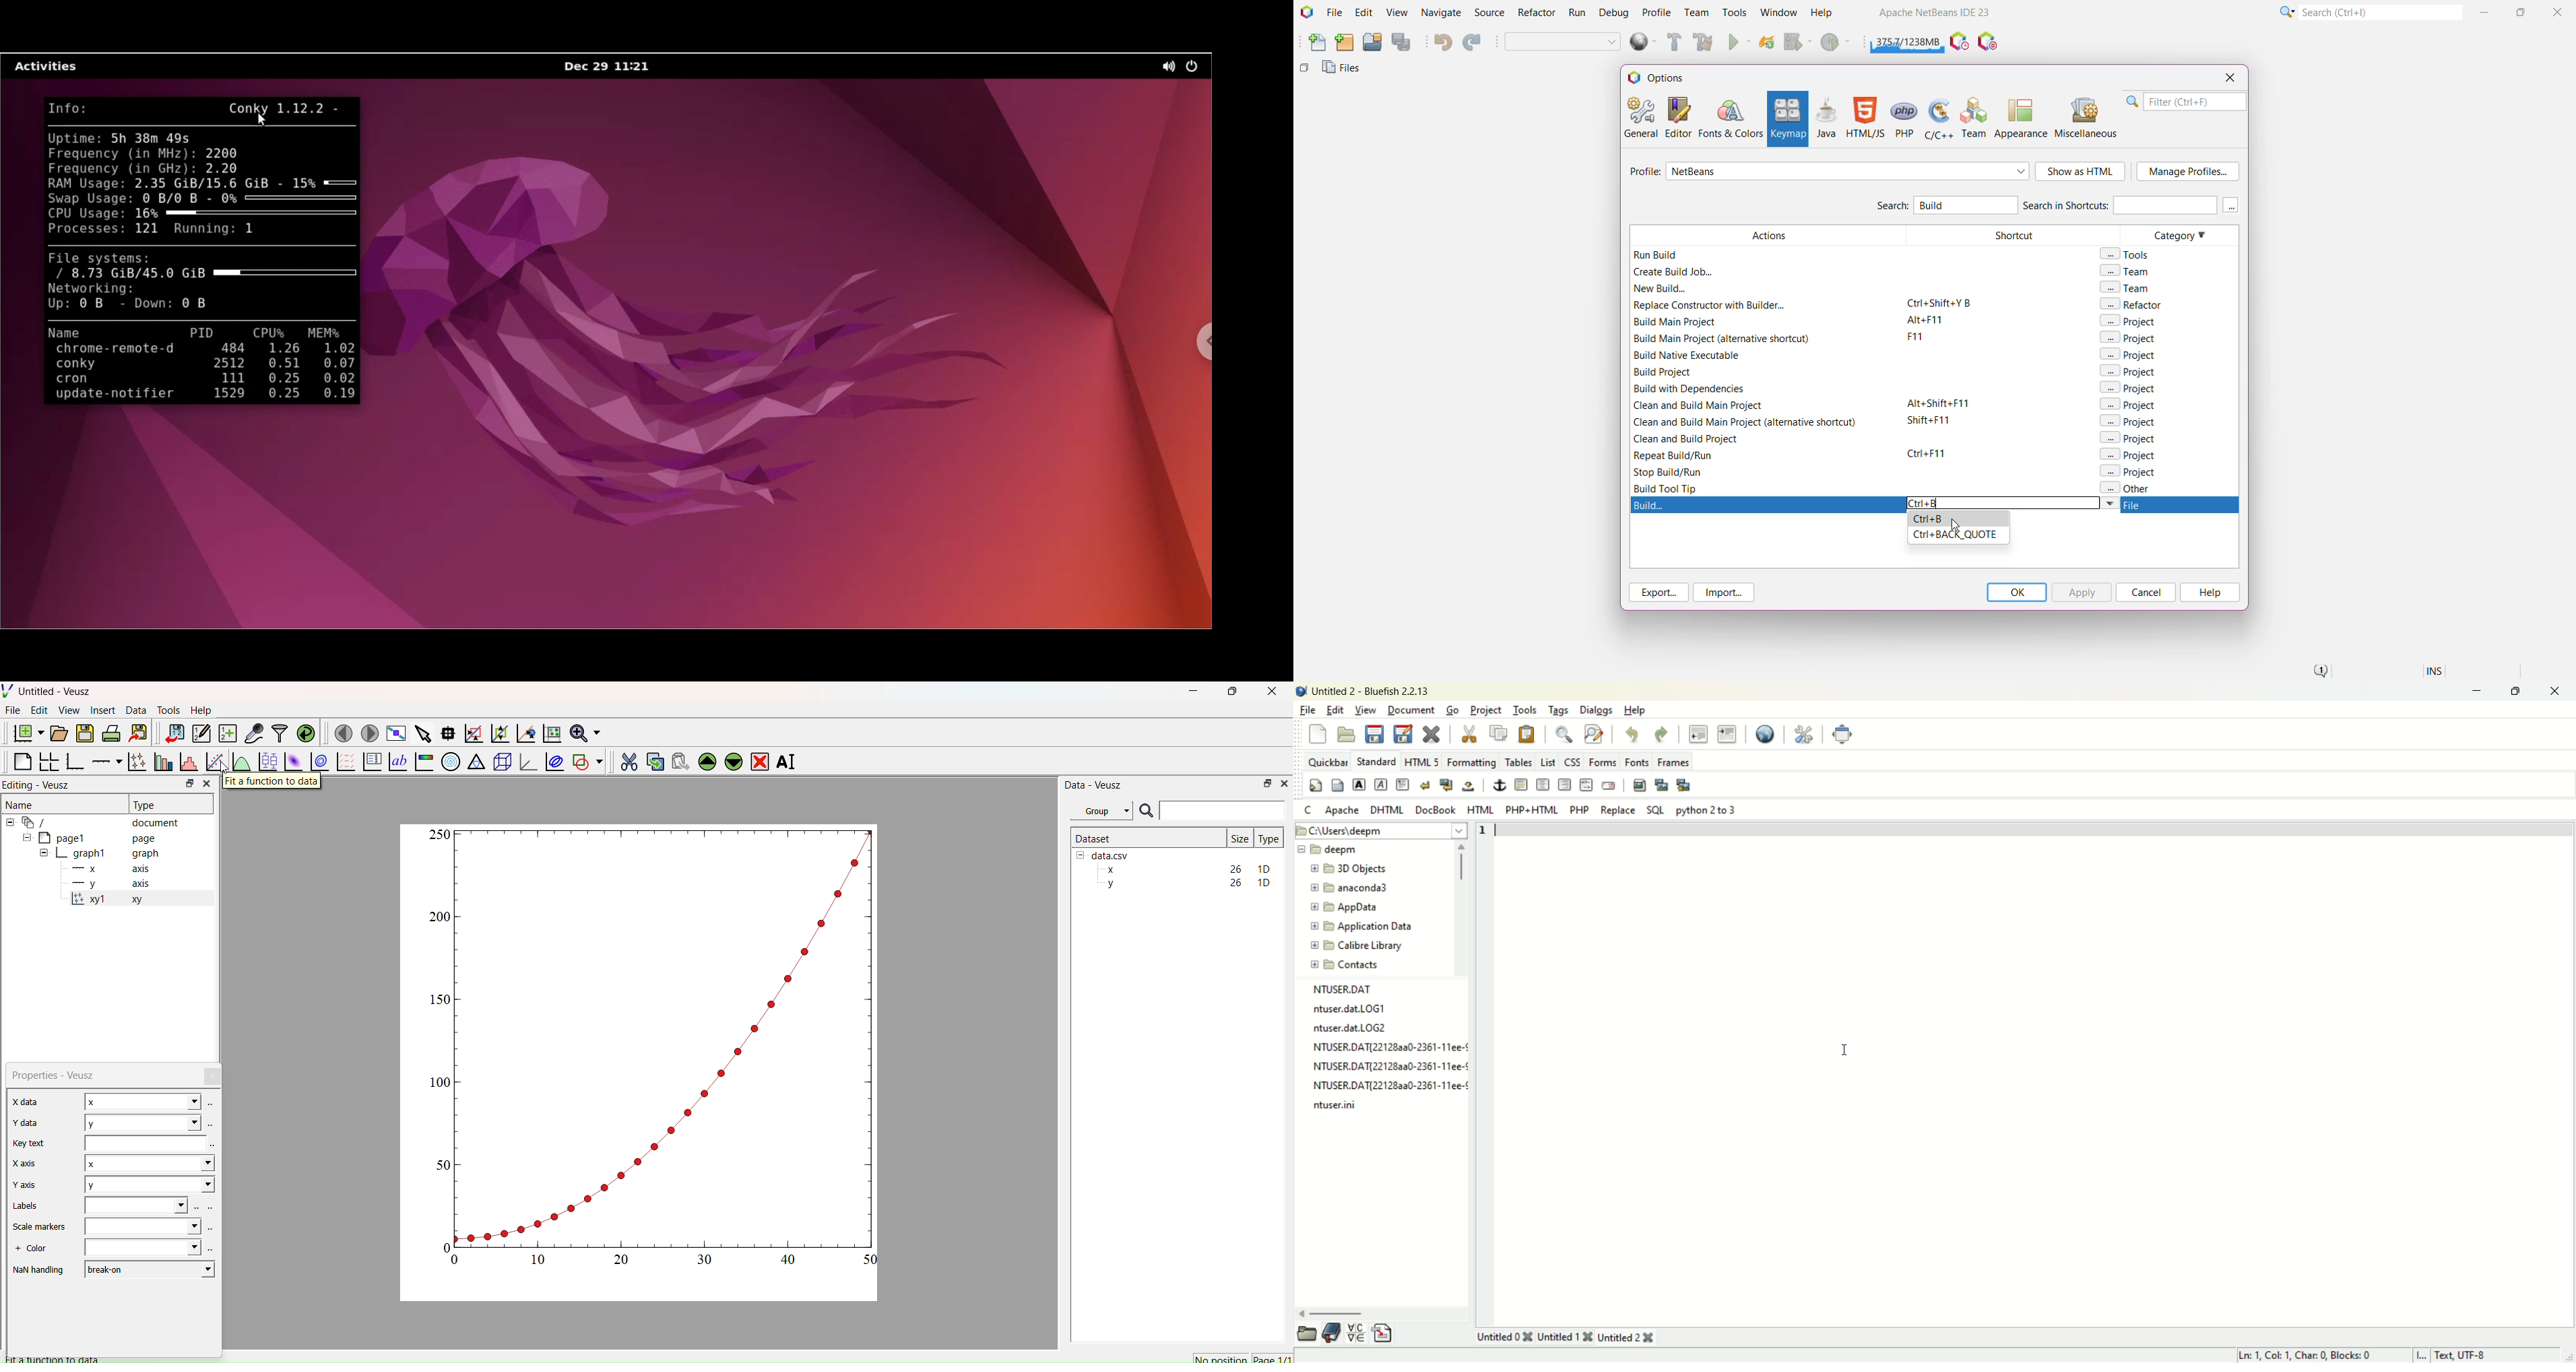  Describe the element at coordinates (57, 733) in the screenshot. I see `Open` at that location.